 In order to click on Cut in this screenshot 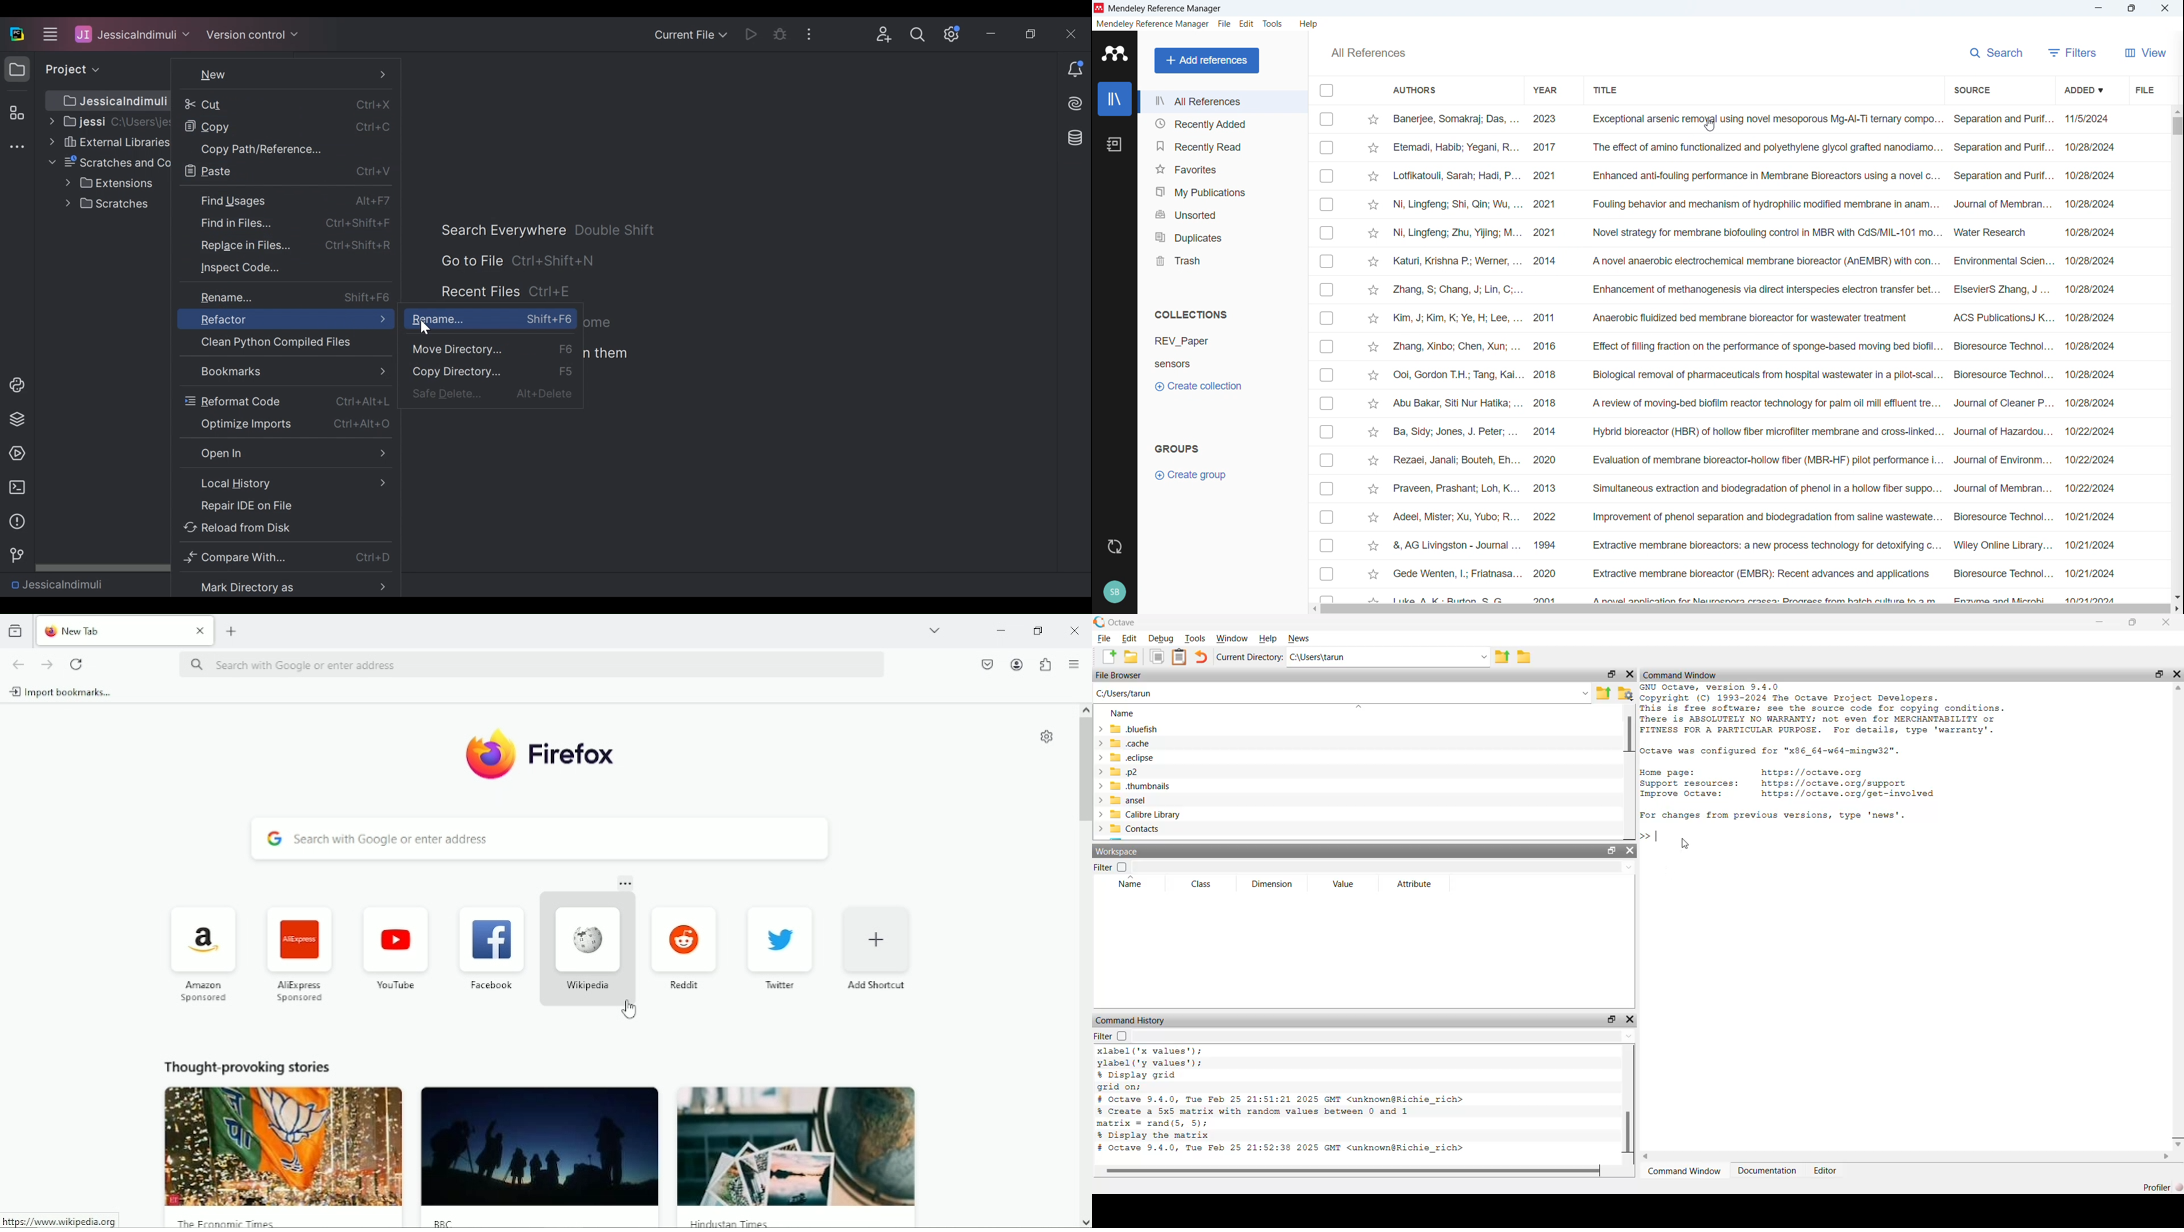, I will do `click(284, 103)`.